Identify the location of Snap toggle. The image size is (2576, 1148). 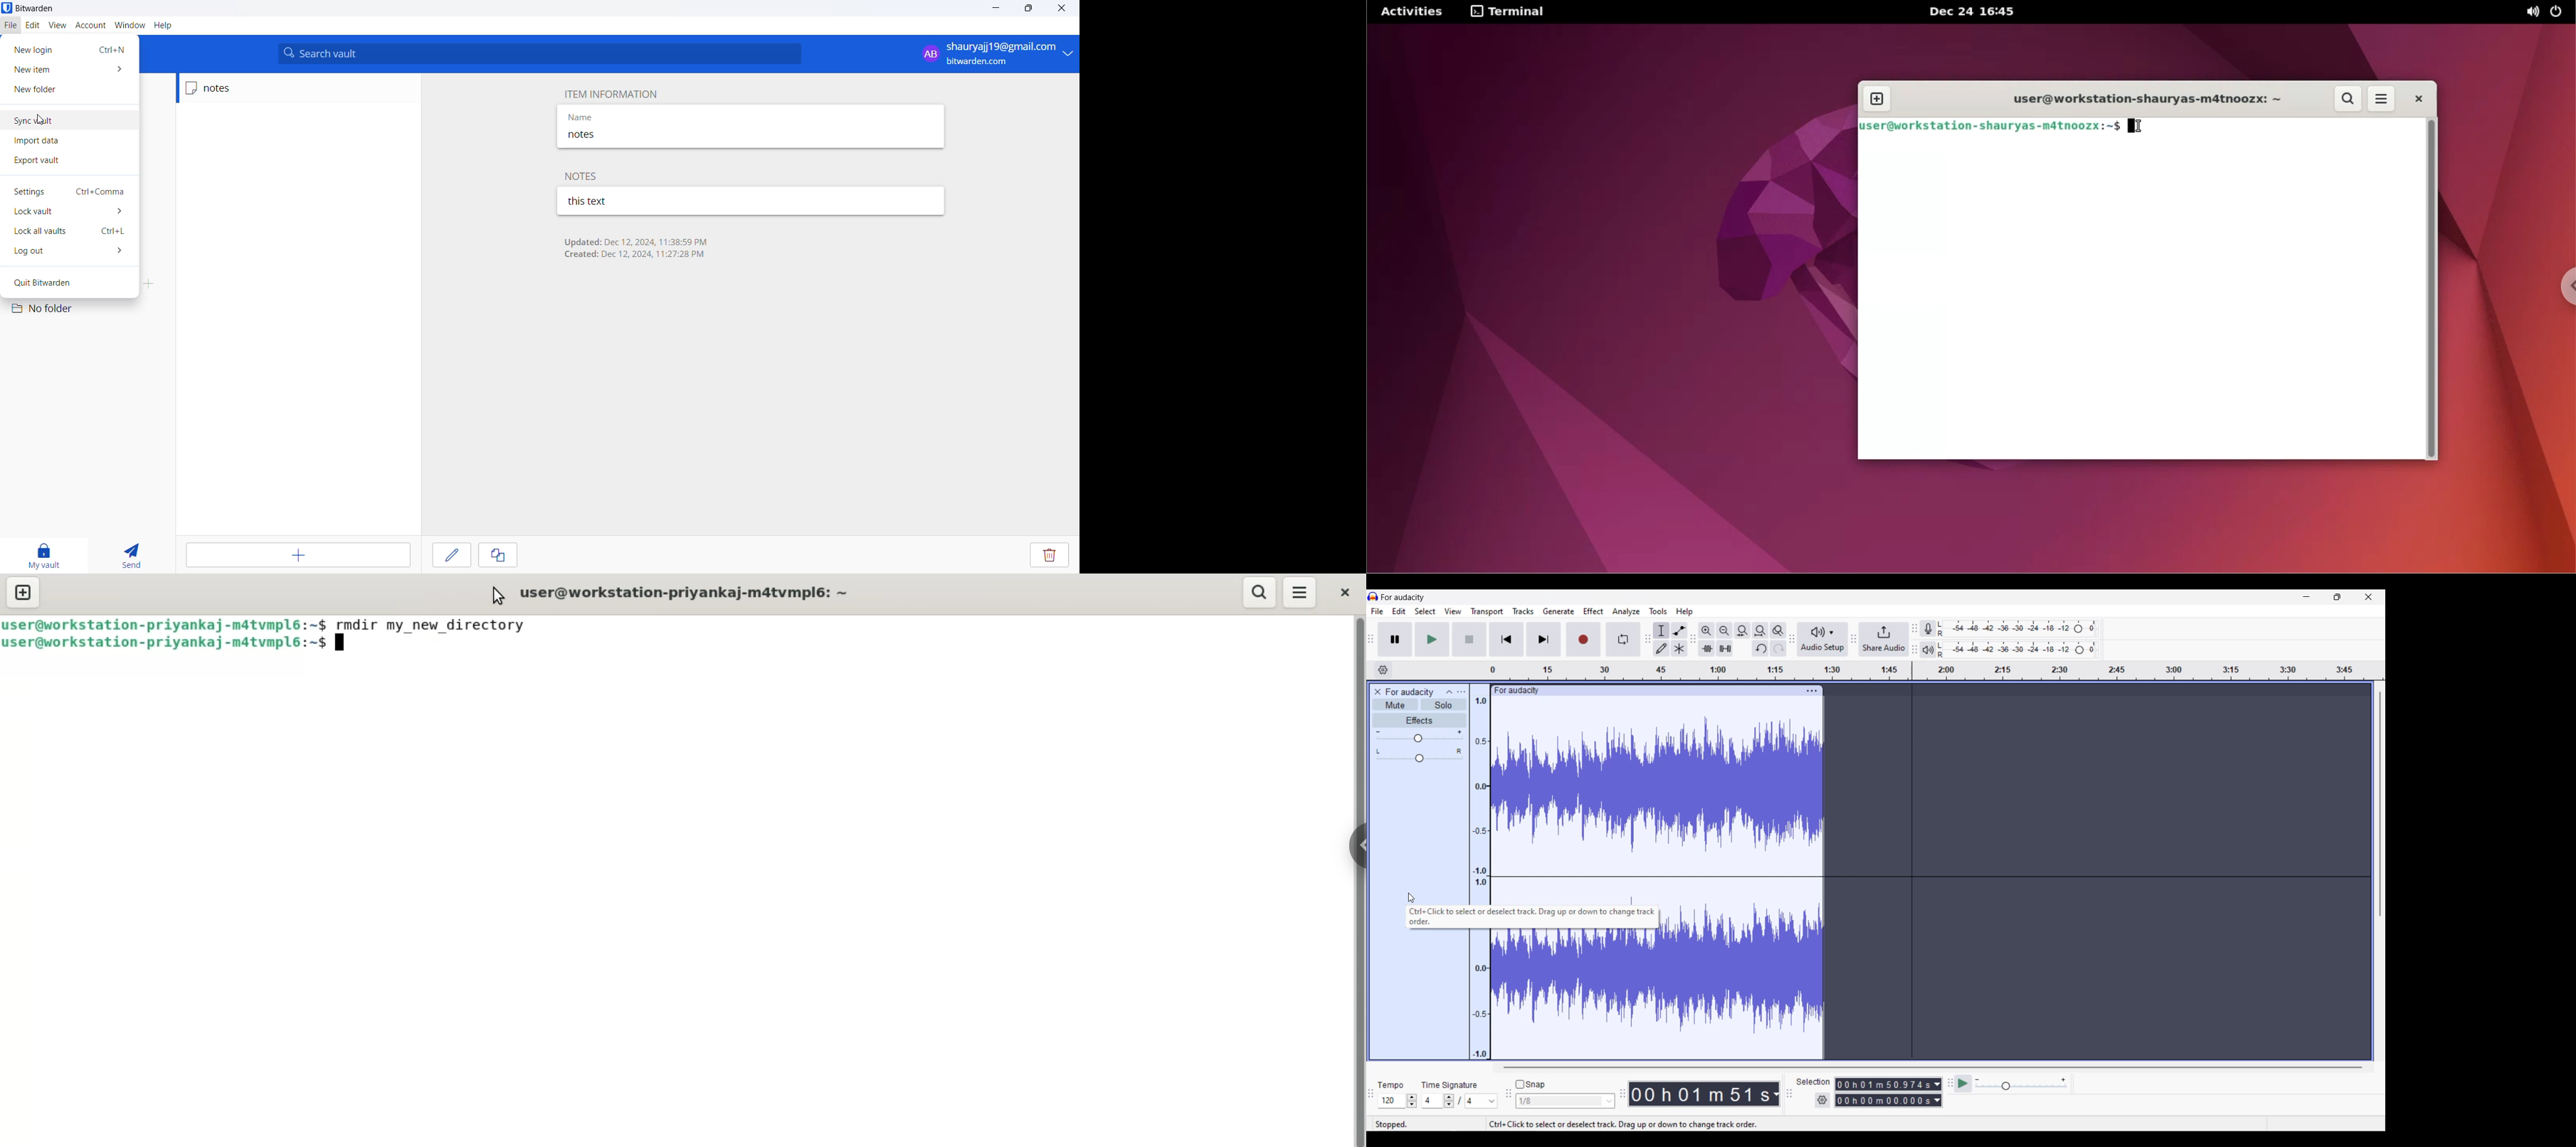
(1531, 1084).